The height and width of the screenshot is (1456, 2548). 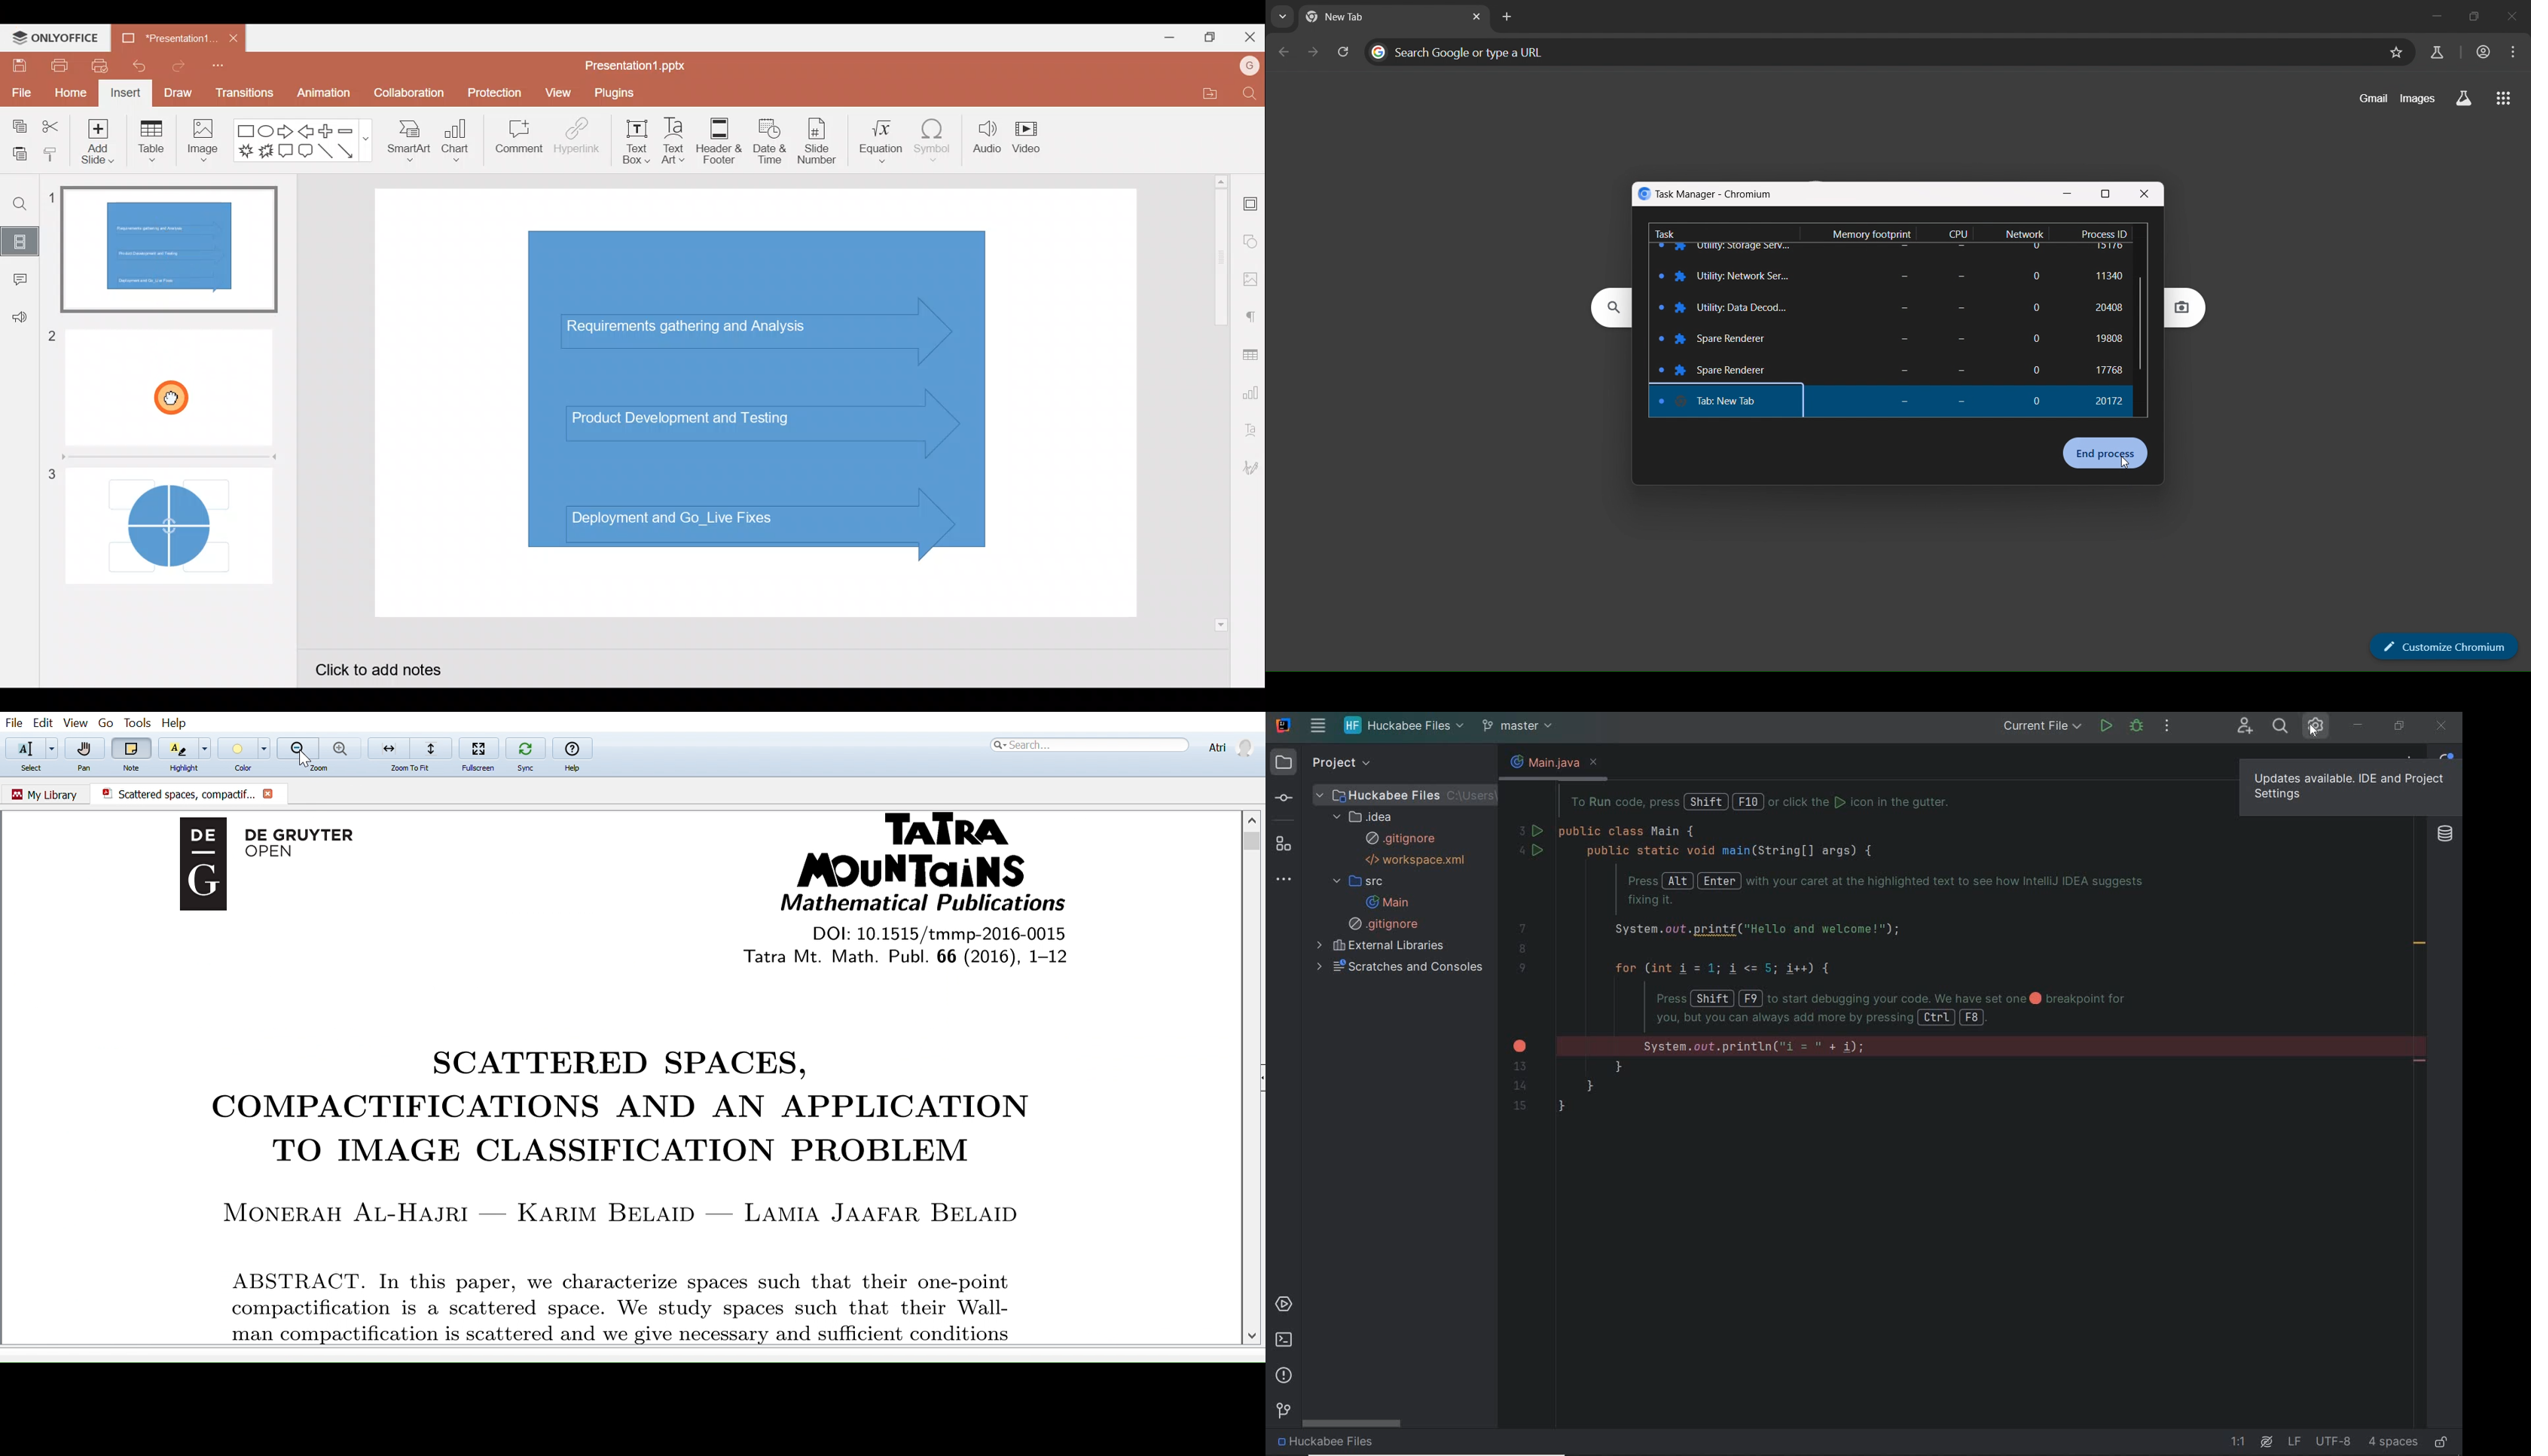 I want to click on Tools, so click(x=134, y=722).